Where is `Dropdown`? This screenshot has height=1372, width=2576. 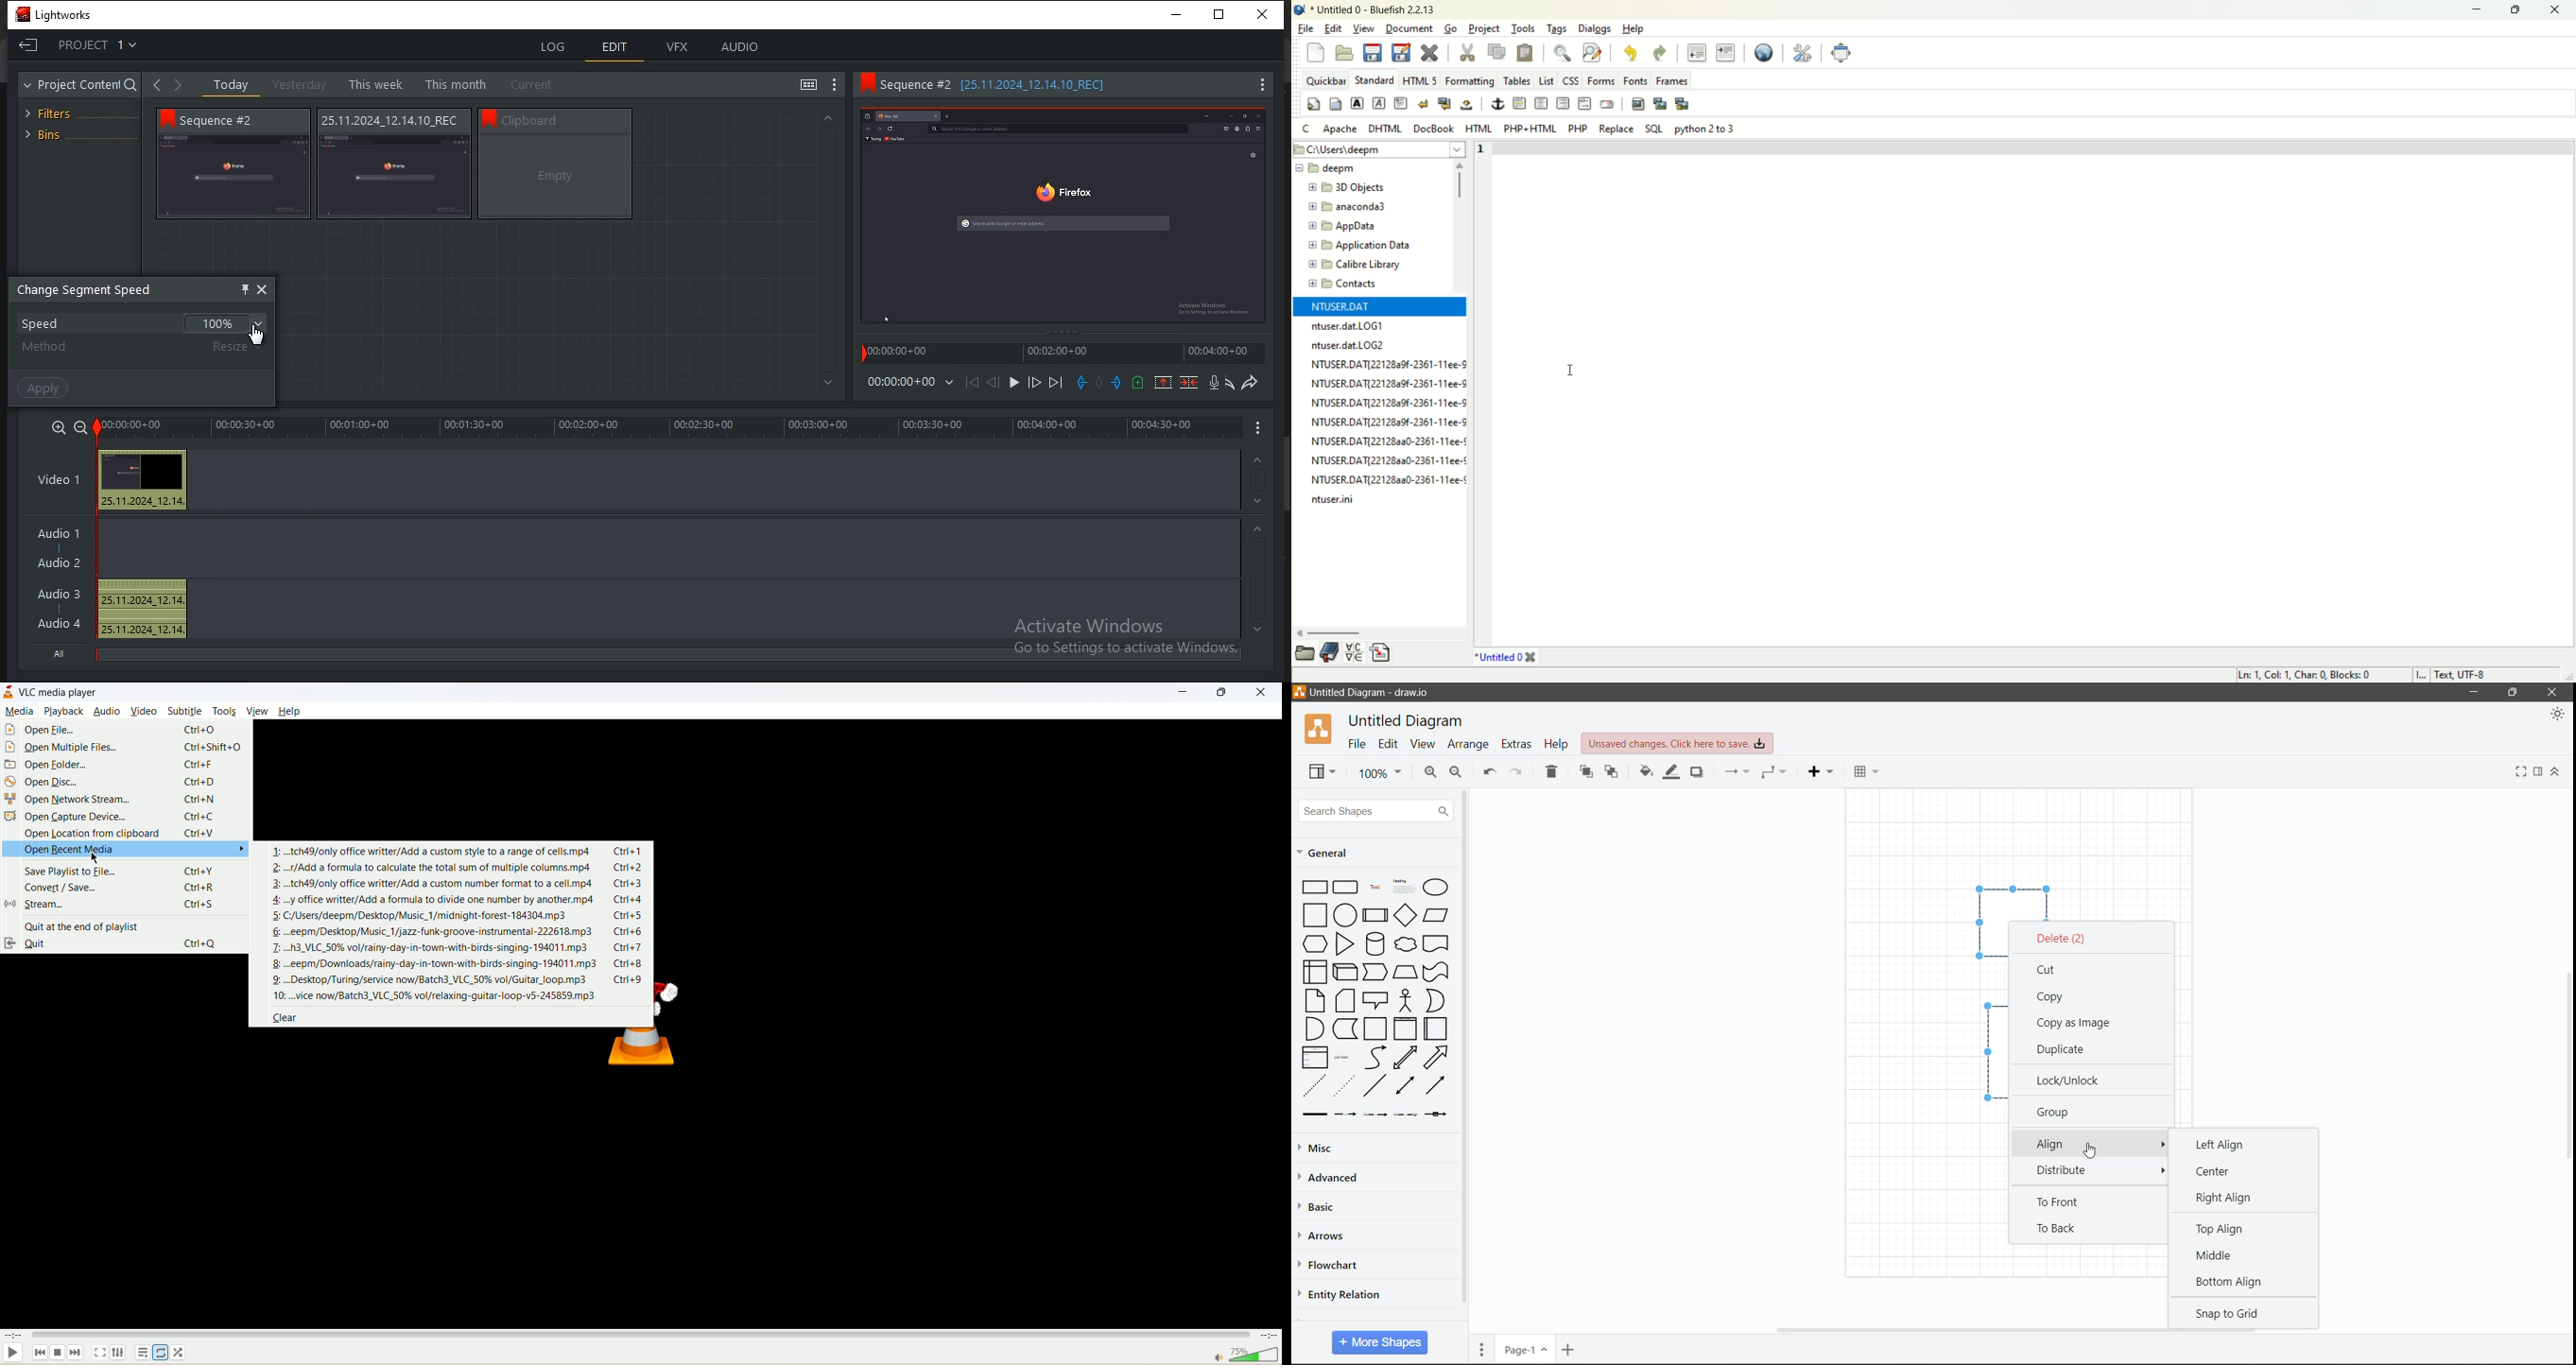 Dropdown is located at coordinates (946, 385).